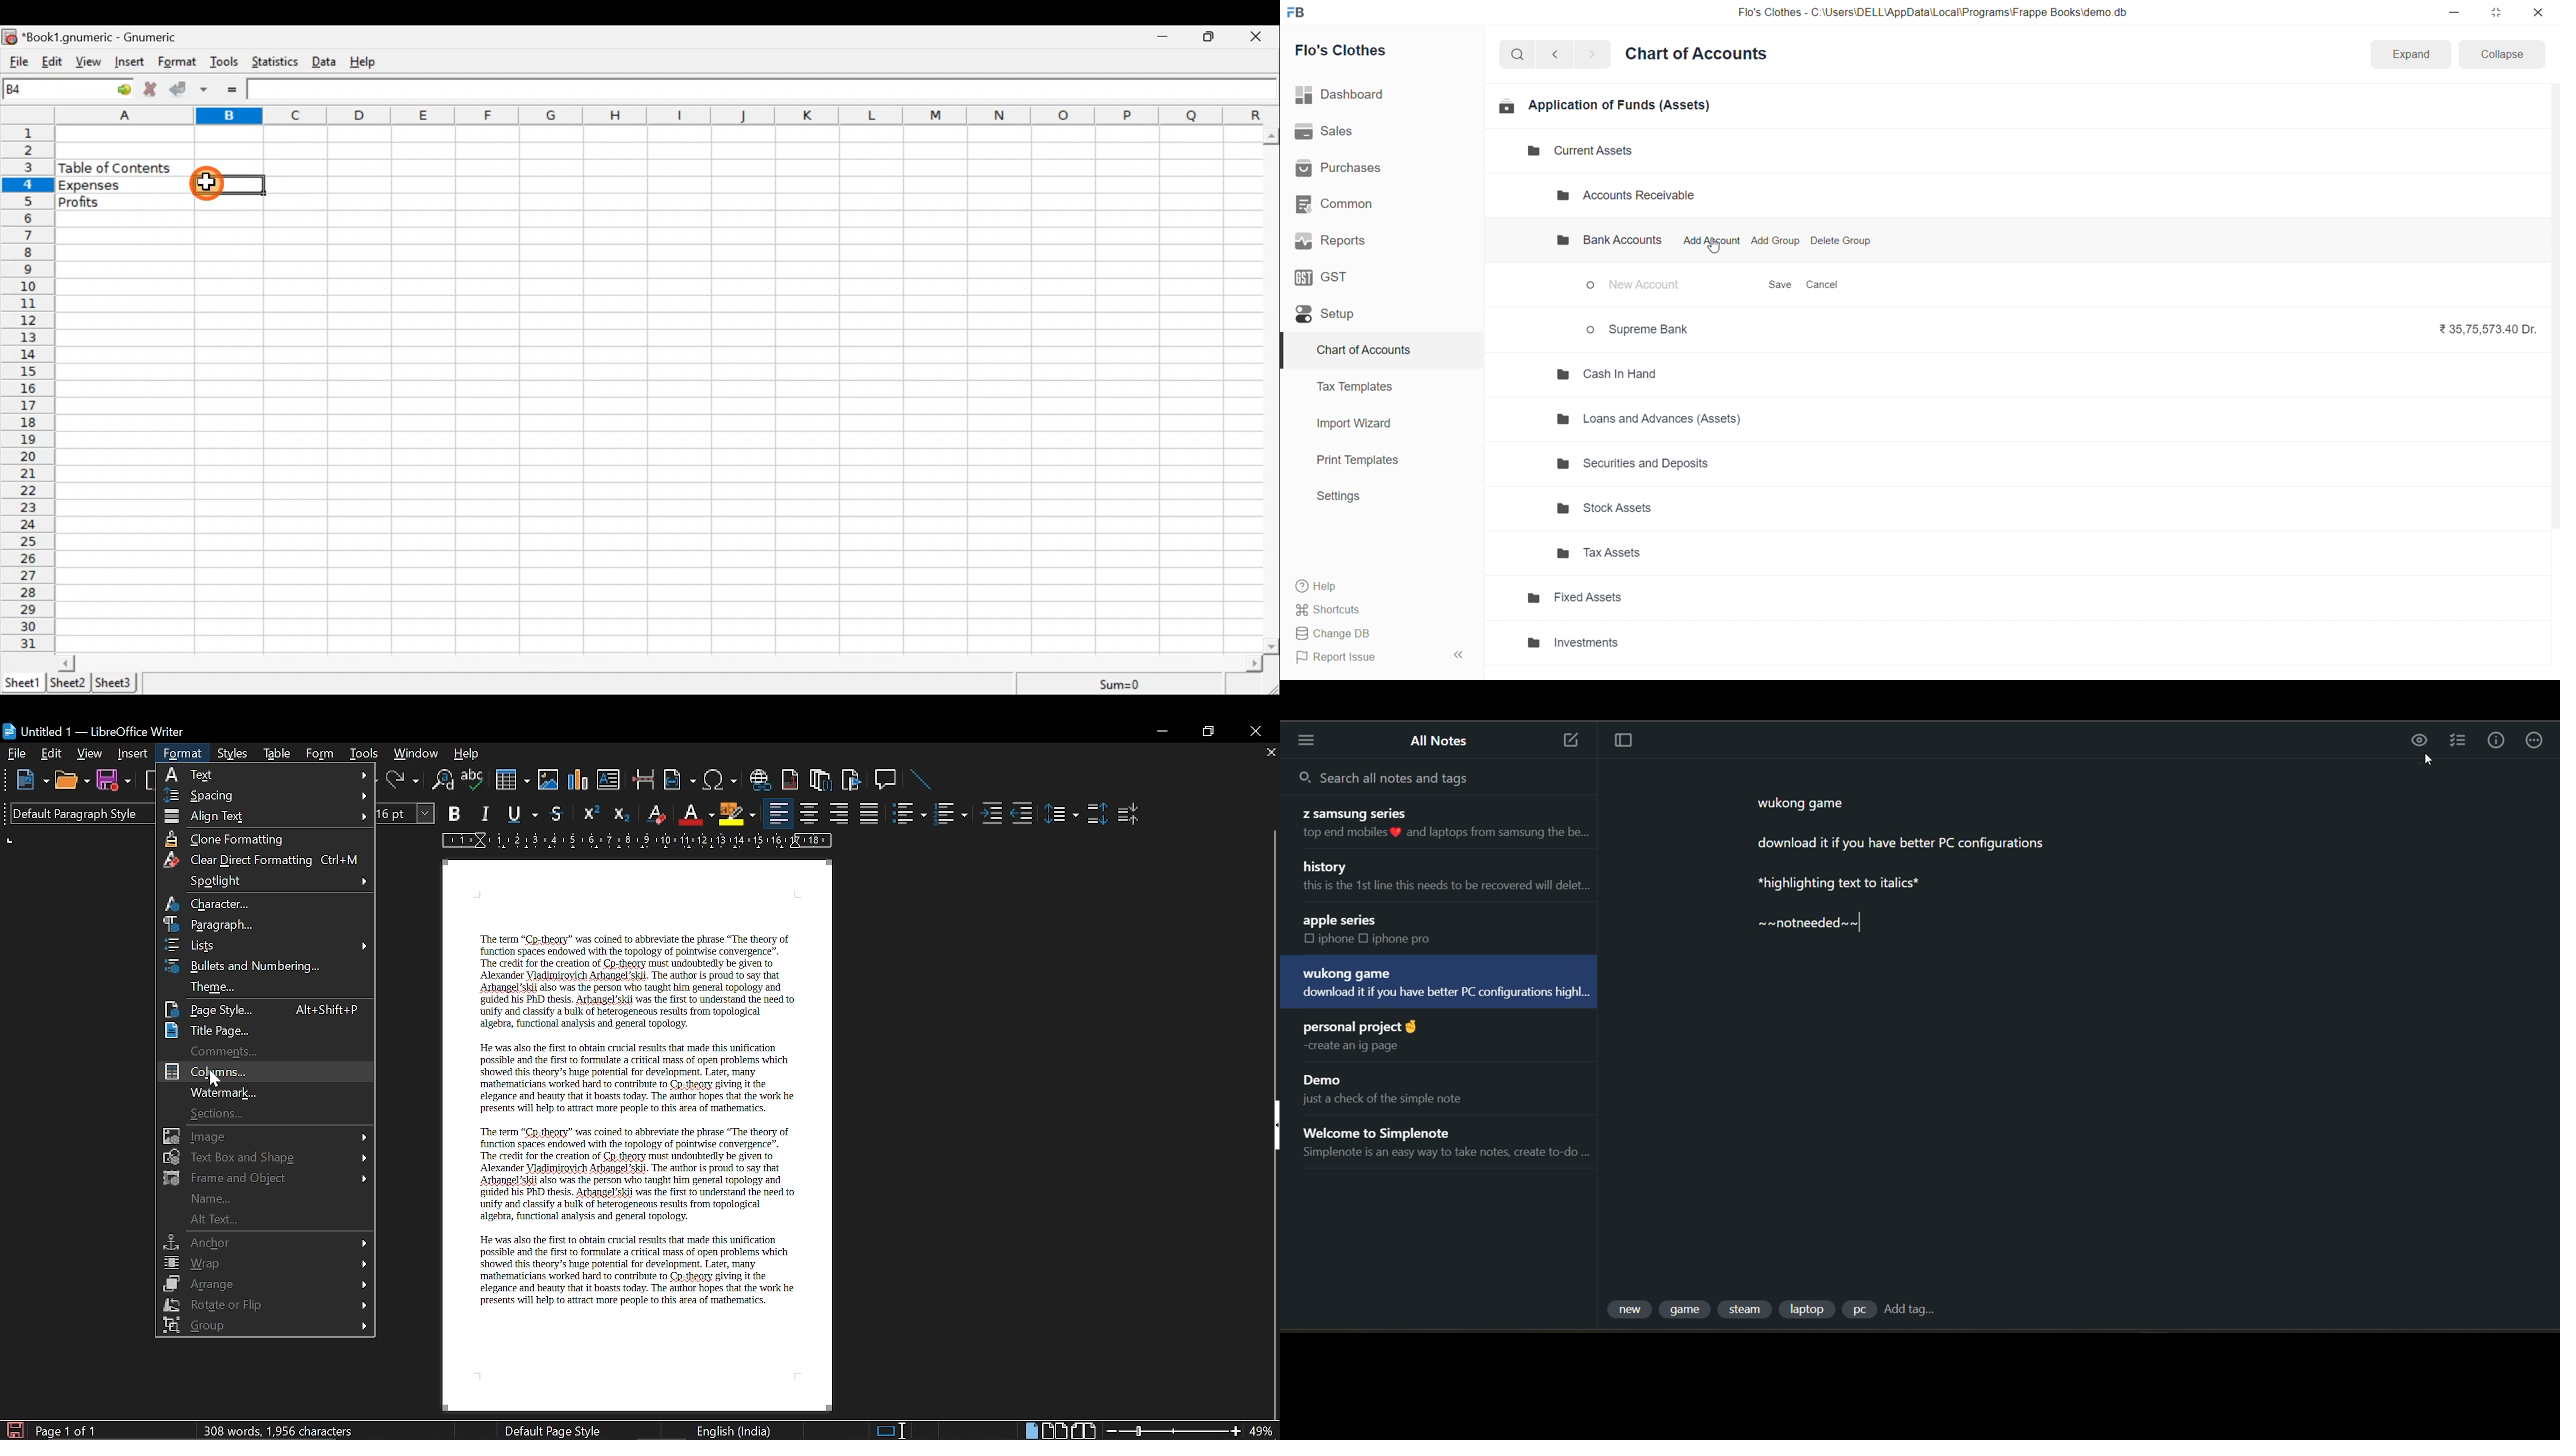 The width and height of the screenshot is (2576, 1456). What do you see at coordinates (648, 116) in the screenshot?
I see `alphabets row` at bounding box center [648, 116].